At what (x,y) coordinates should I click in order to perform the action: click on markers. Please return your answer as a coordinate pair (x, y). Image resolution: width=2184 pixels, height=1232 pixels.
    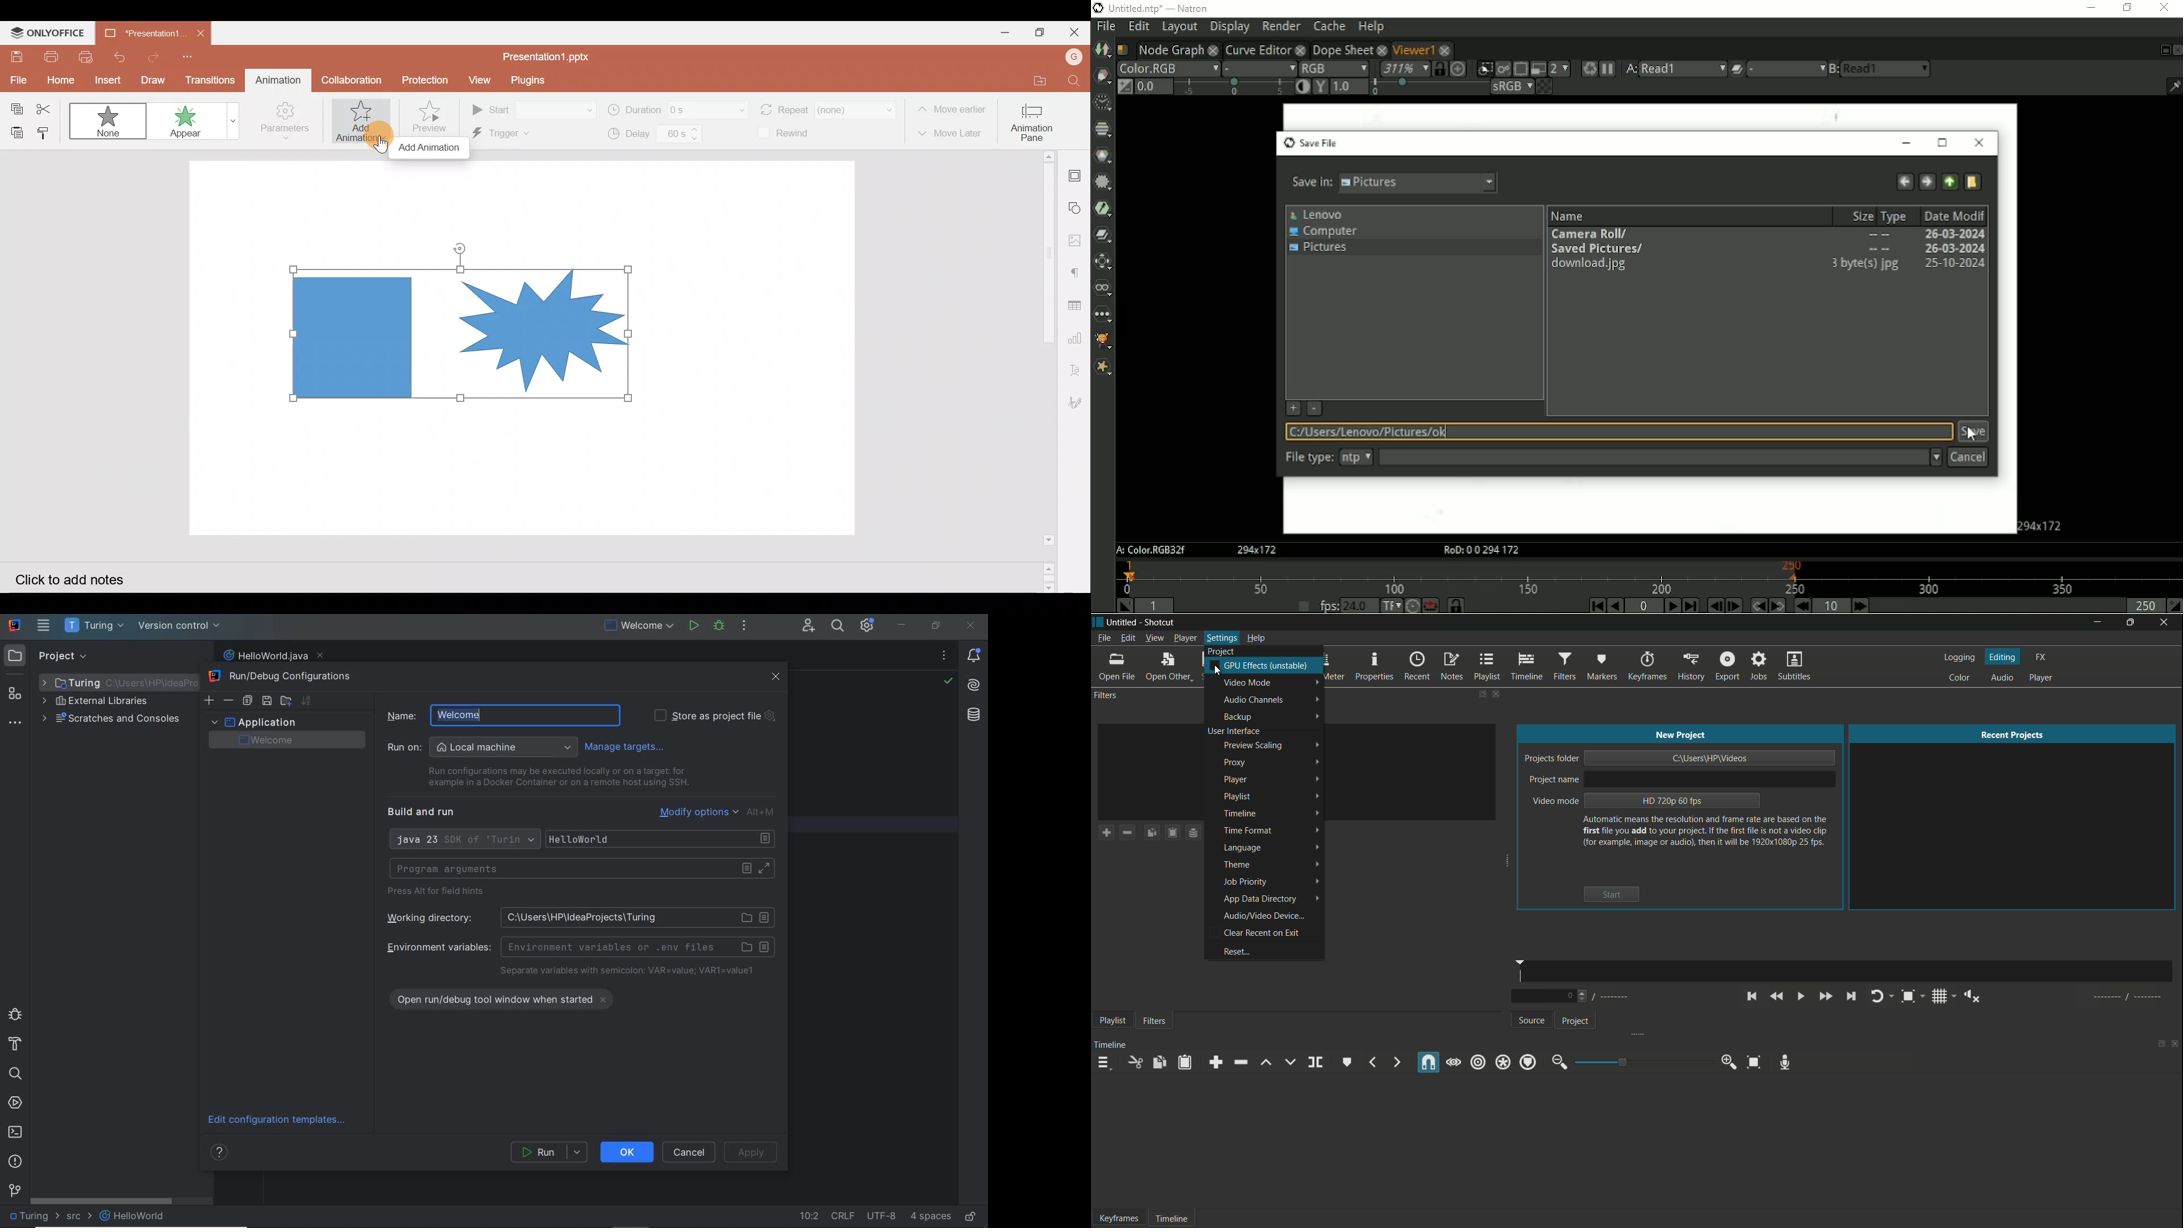
    Looking at the image, I should click on (1602, 666).